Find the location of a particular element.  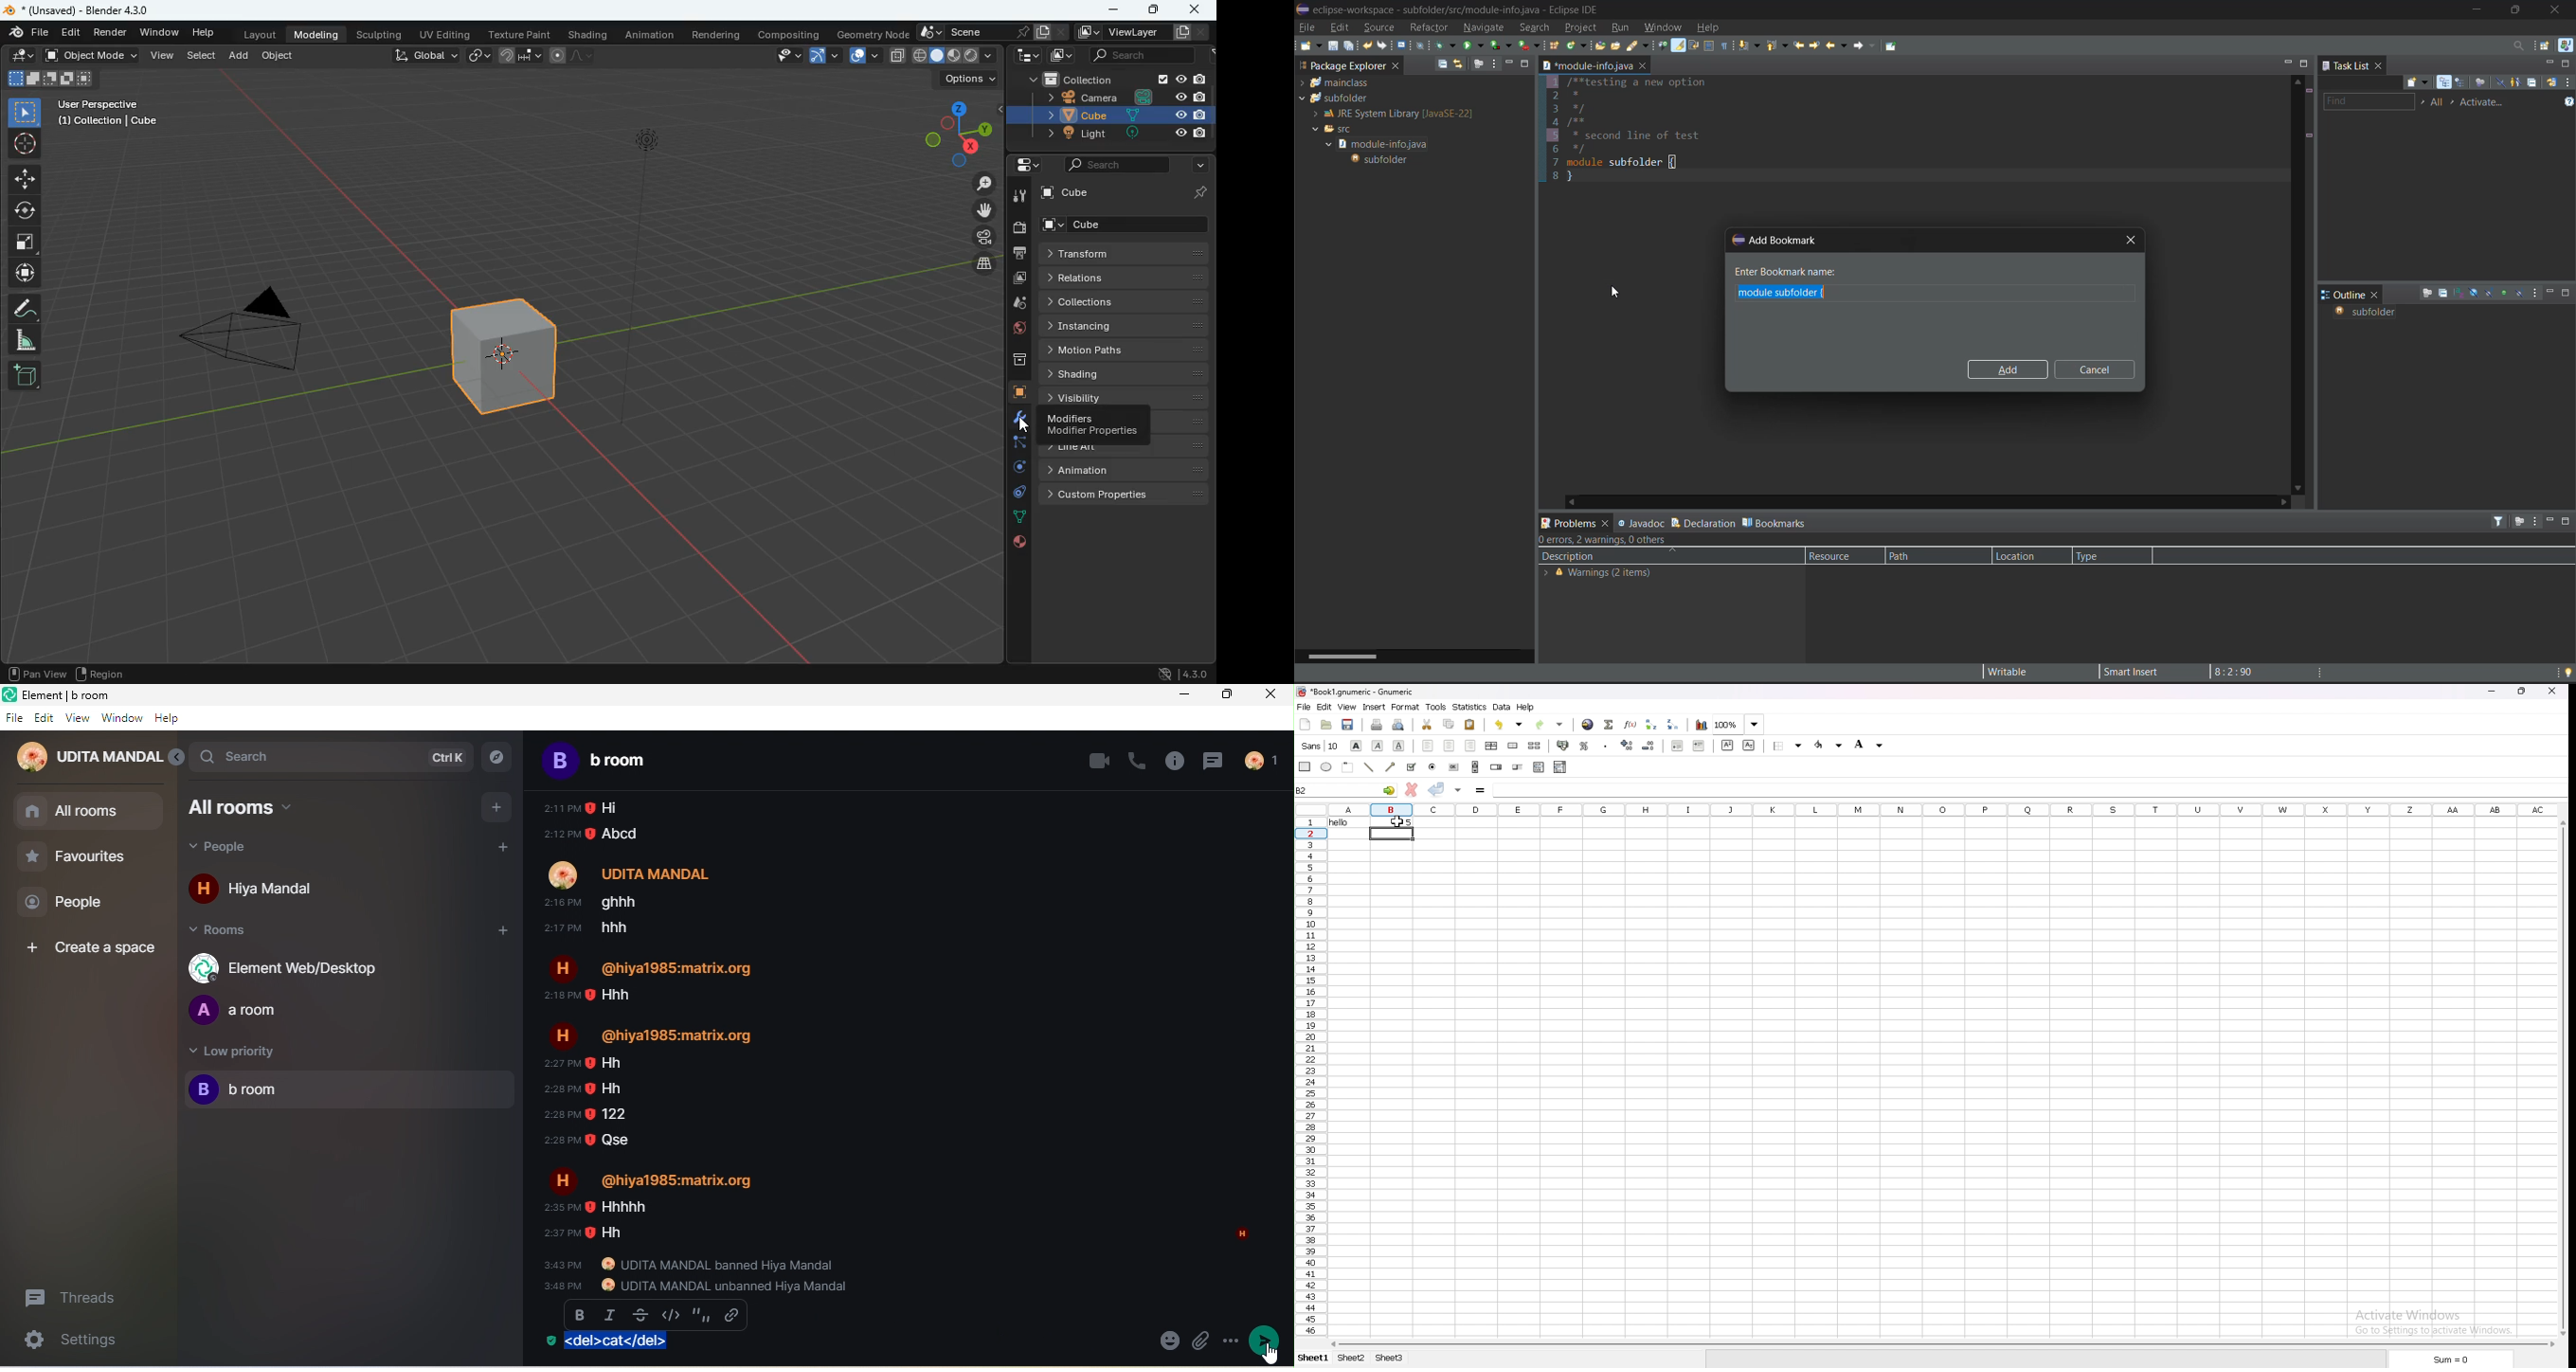

threads is located at coordinates (1213, 760).